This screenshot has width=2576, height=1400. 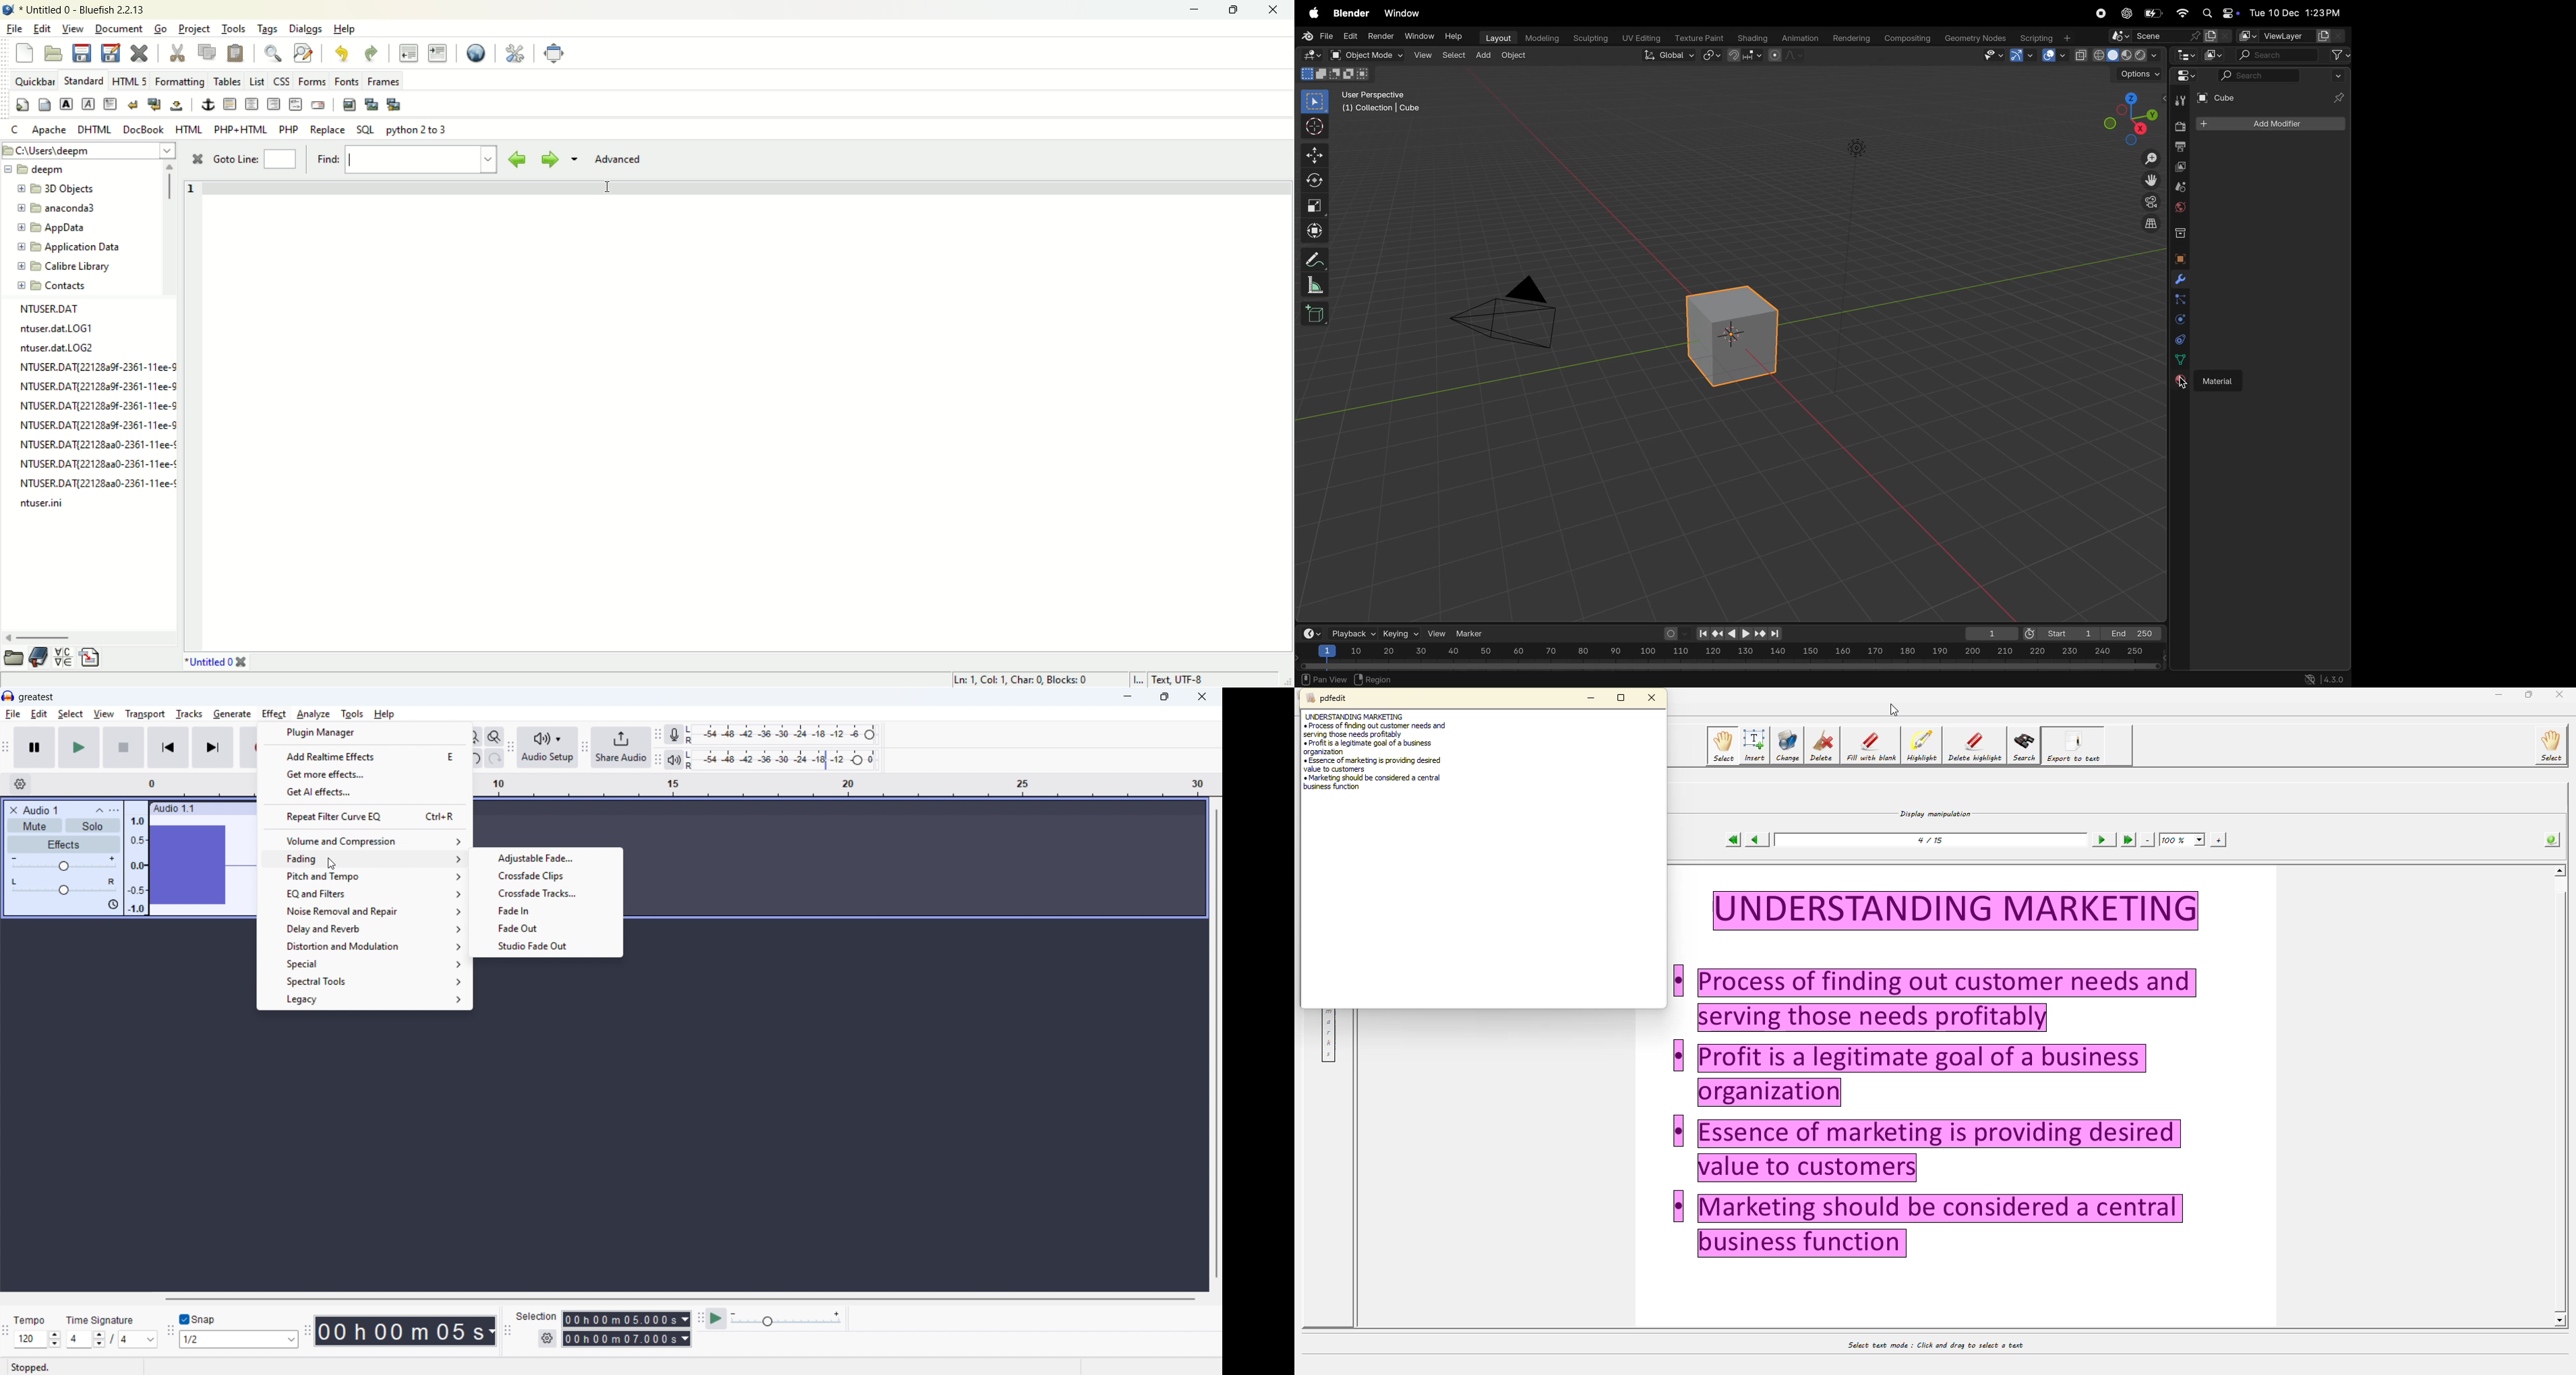 What do you see at coordinates (1312, 181) in the screenshot?
I see `rotate` at bounding box center [1312, 181].